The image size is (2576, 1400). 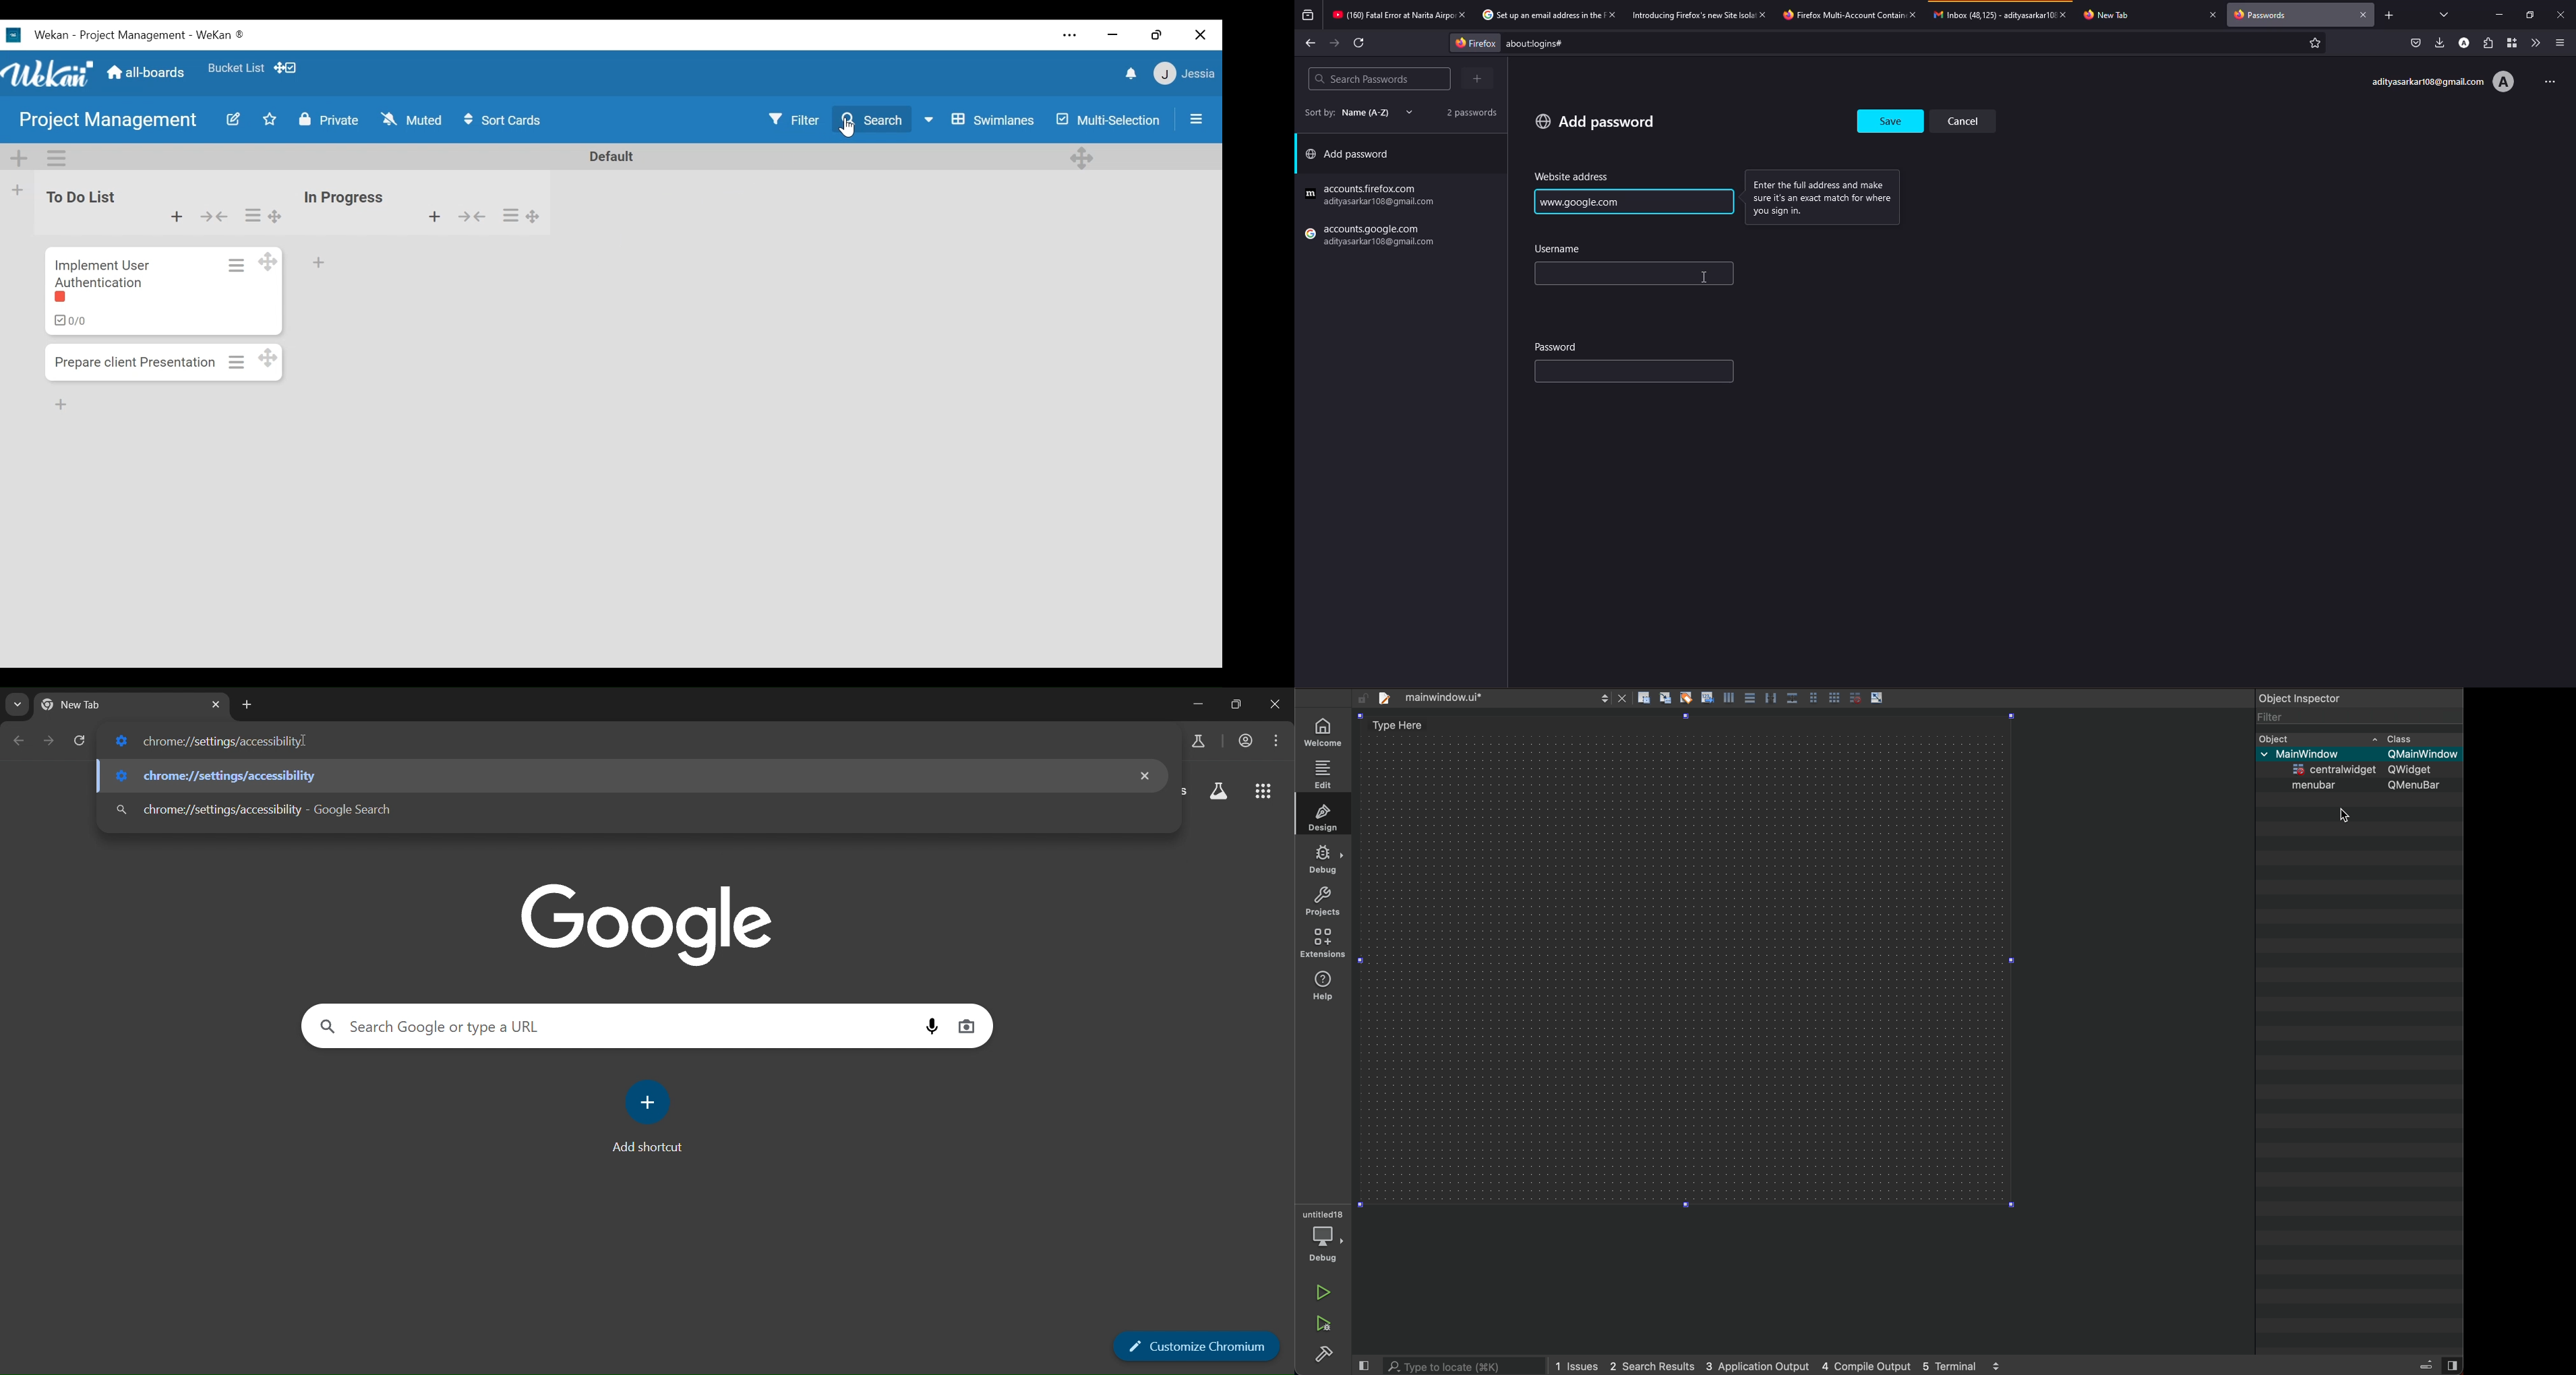 What do you see at coordinates (1539, 15) in the screenshot?
I see `tab` at bounding box center [1539, 15].